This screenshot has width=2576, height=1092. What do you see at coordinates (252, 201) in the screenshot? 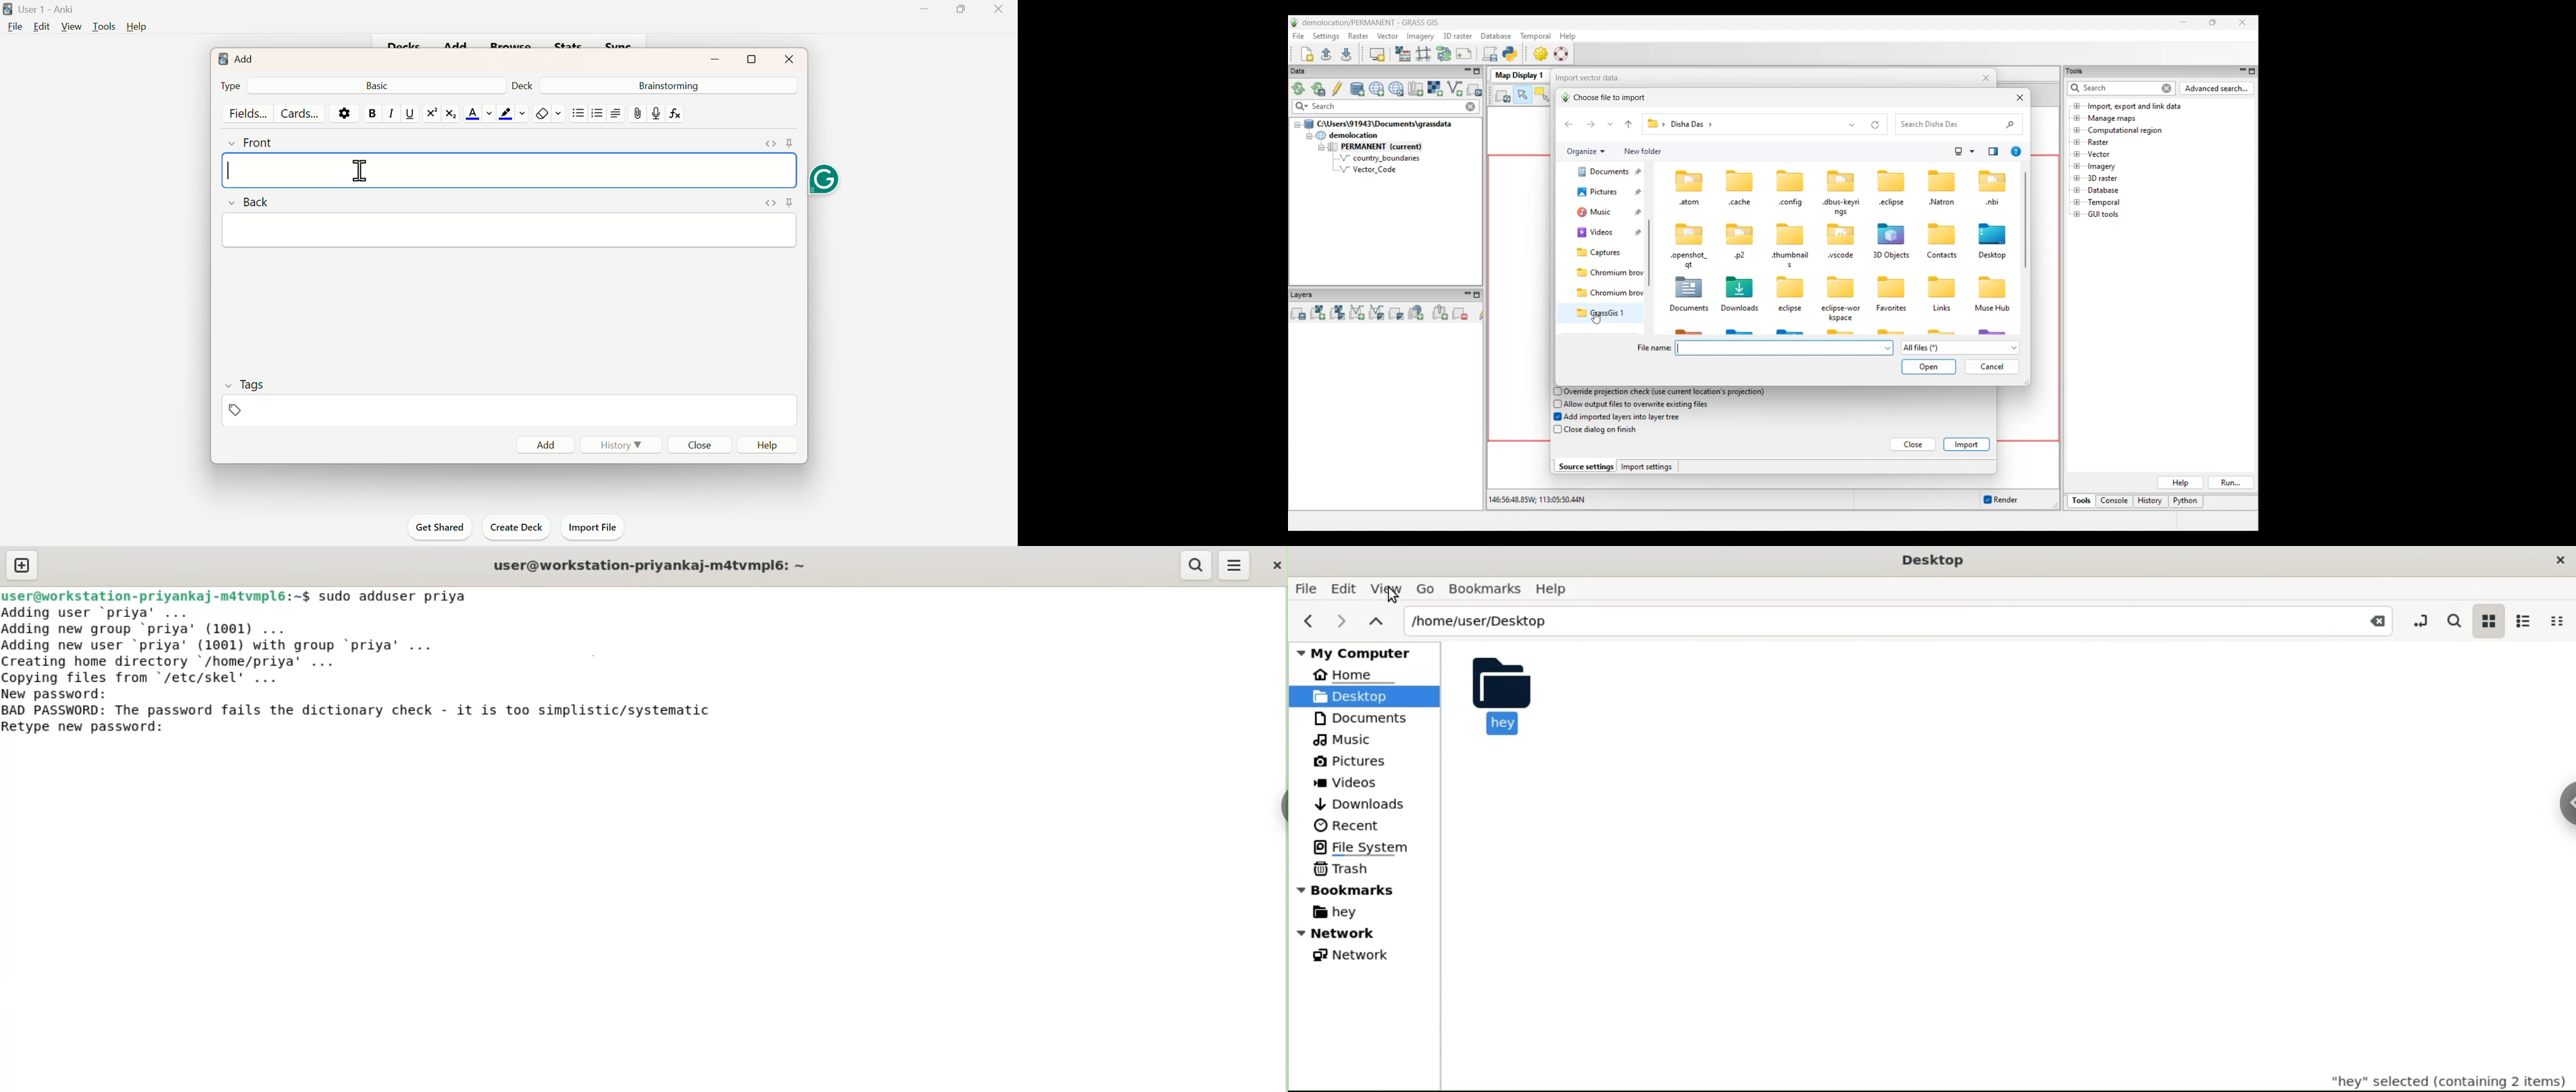
I see `Back` at bounding box center [252, 201].